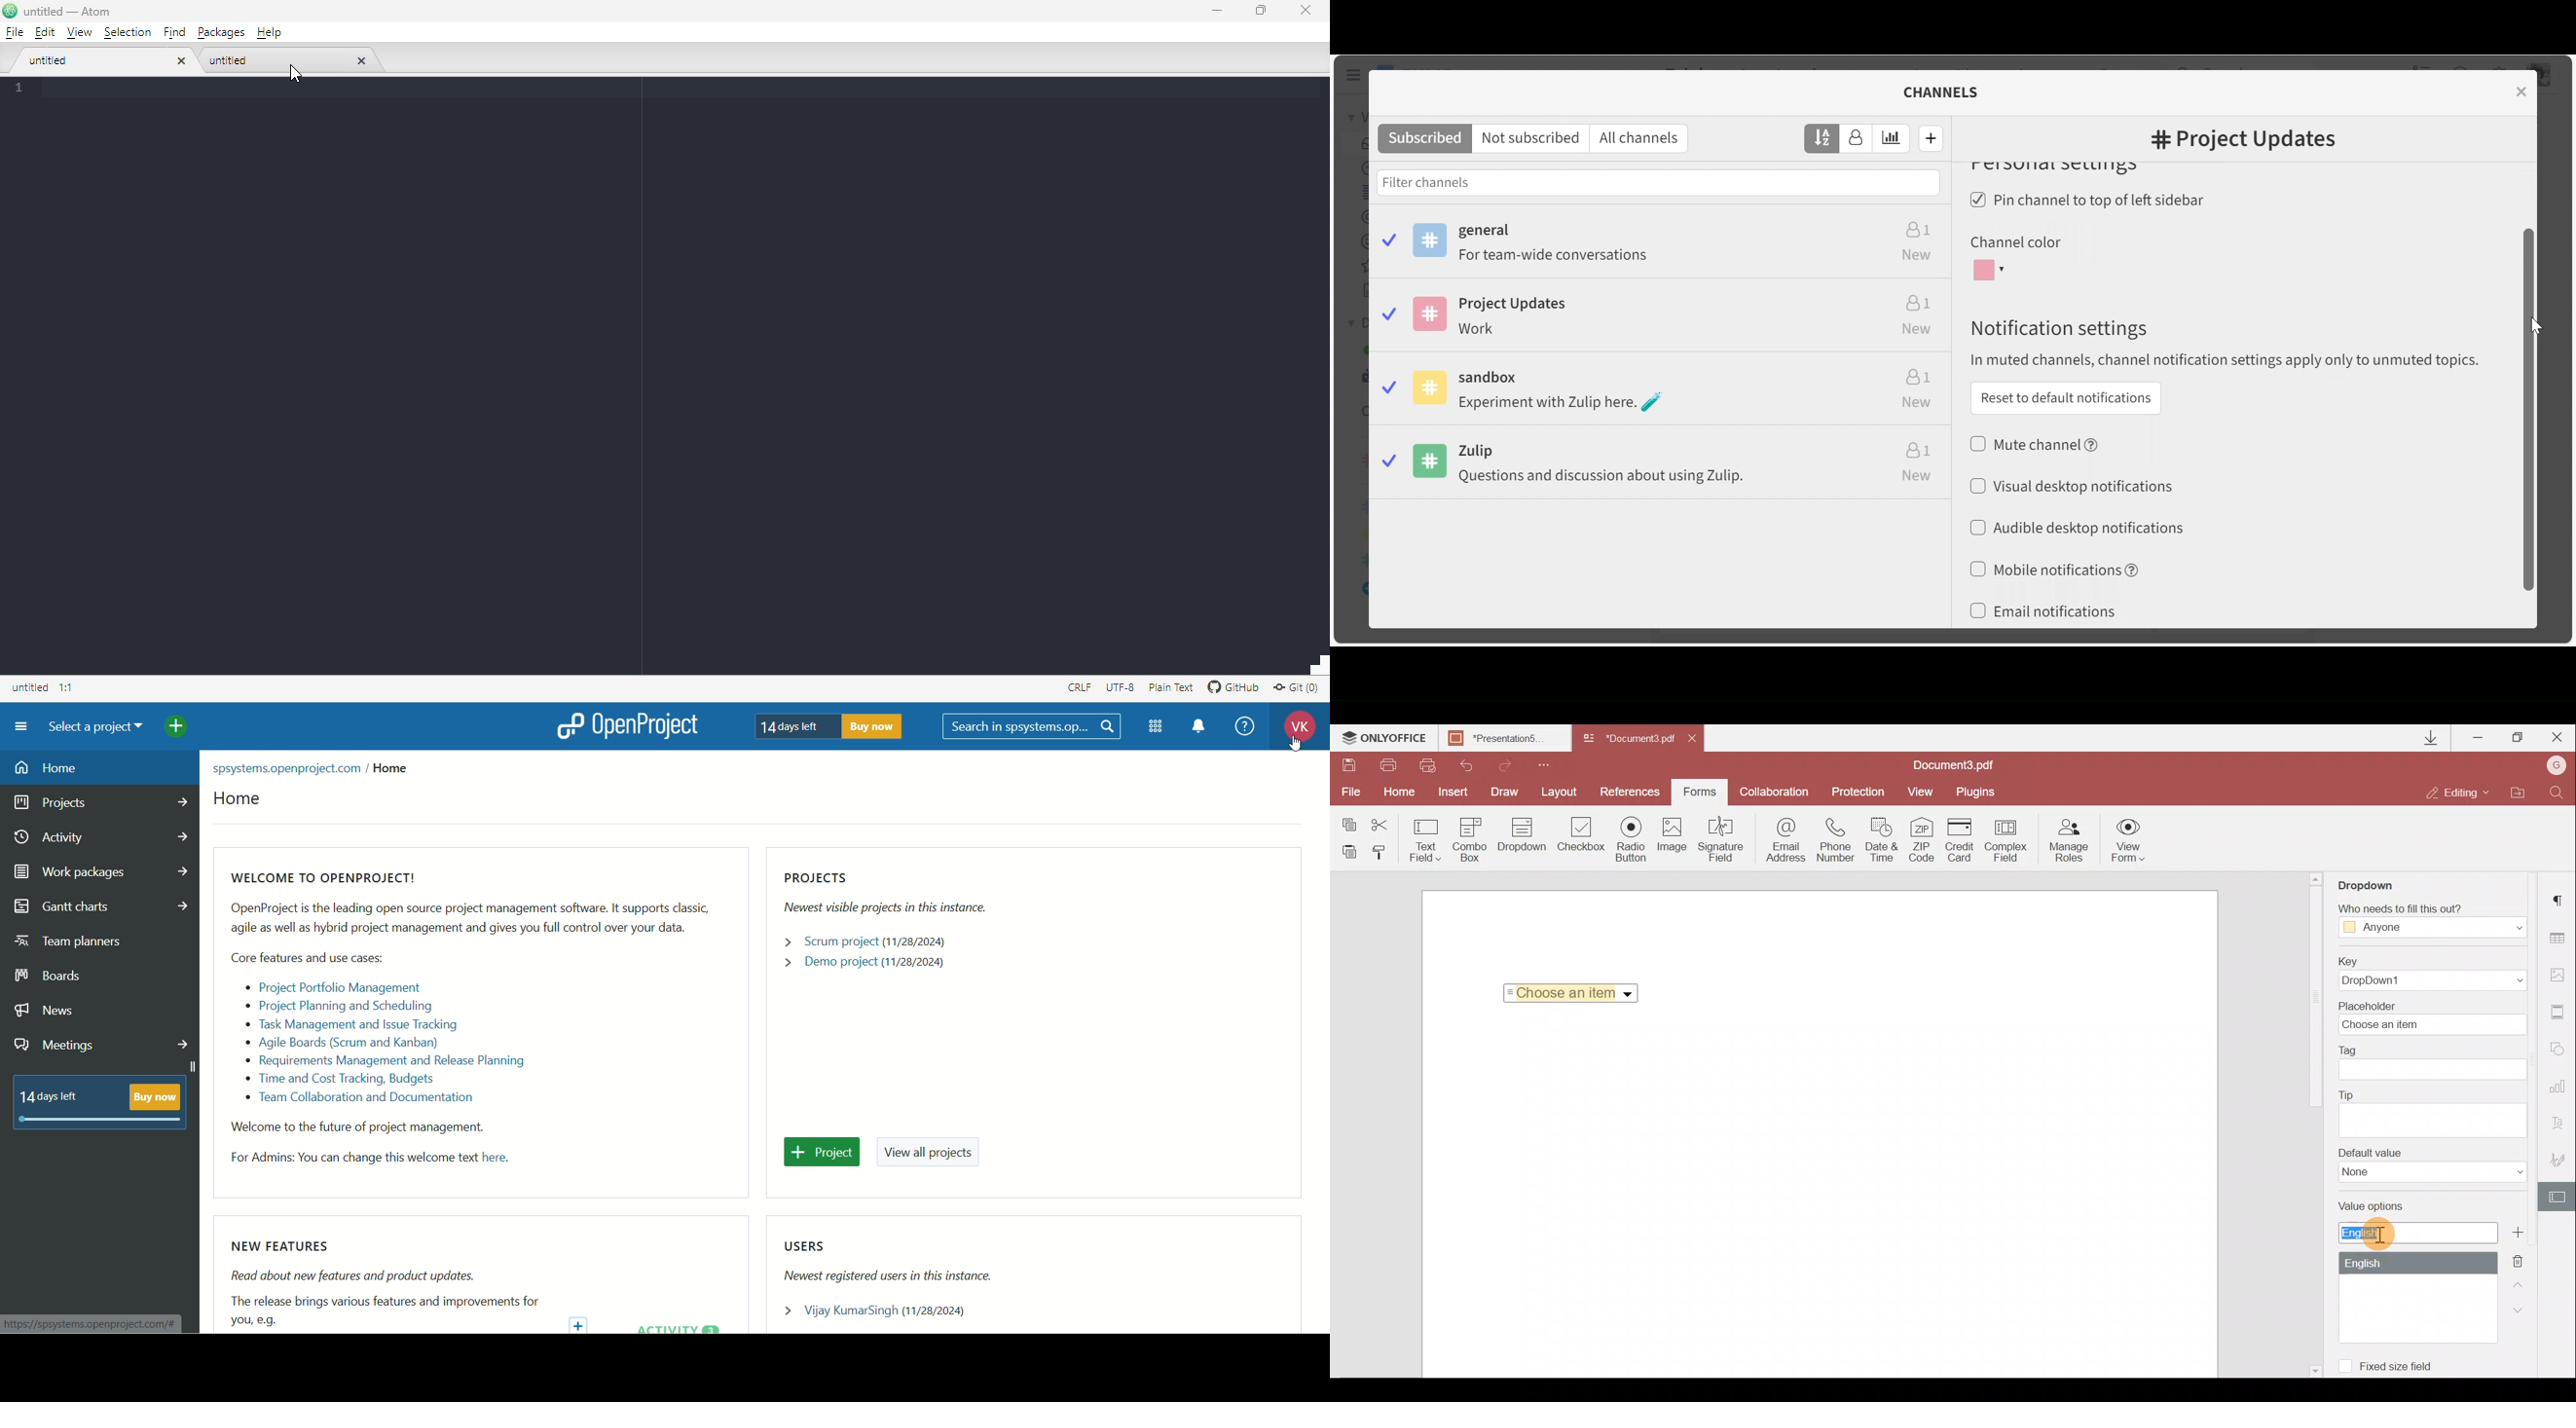 The height and width of the screenshot is (1428, 2576). I want to click on Collaboration, so click(1773, 792).